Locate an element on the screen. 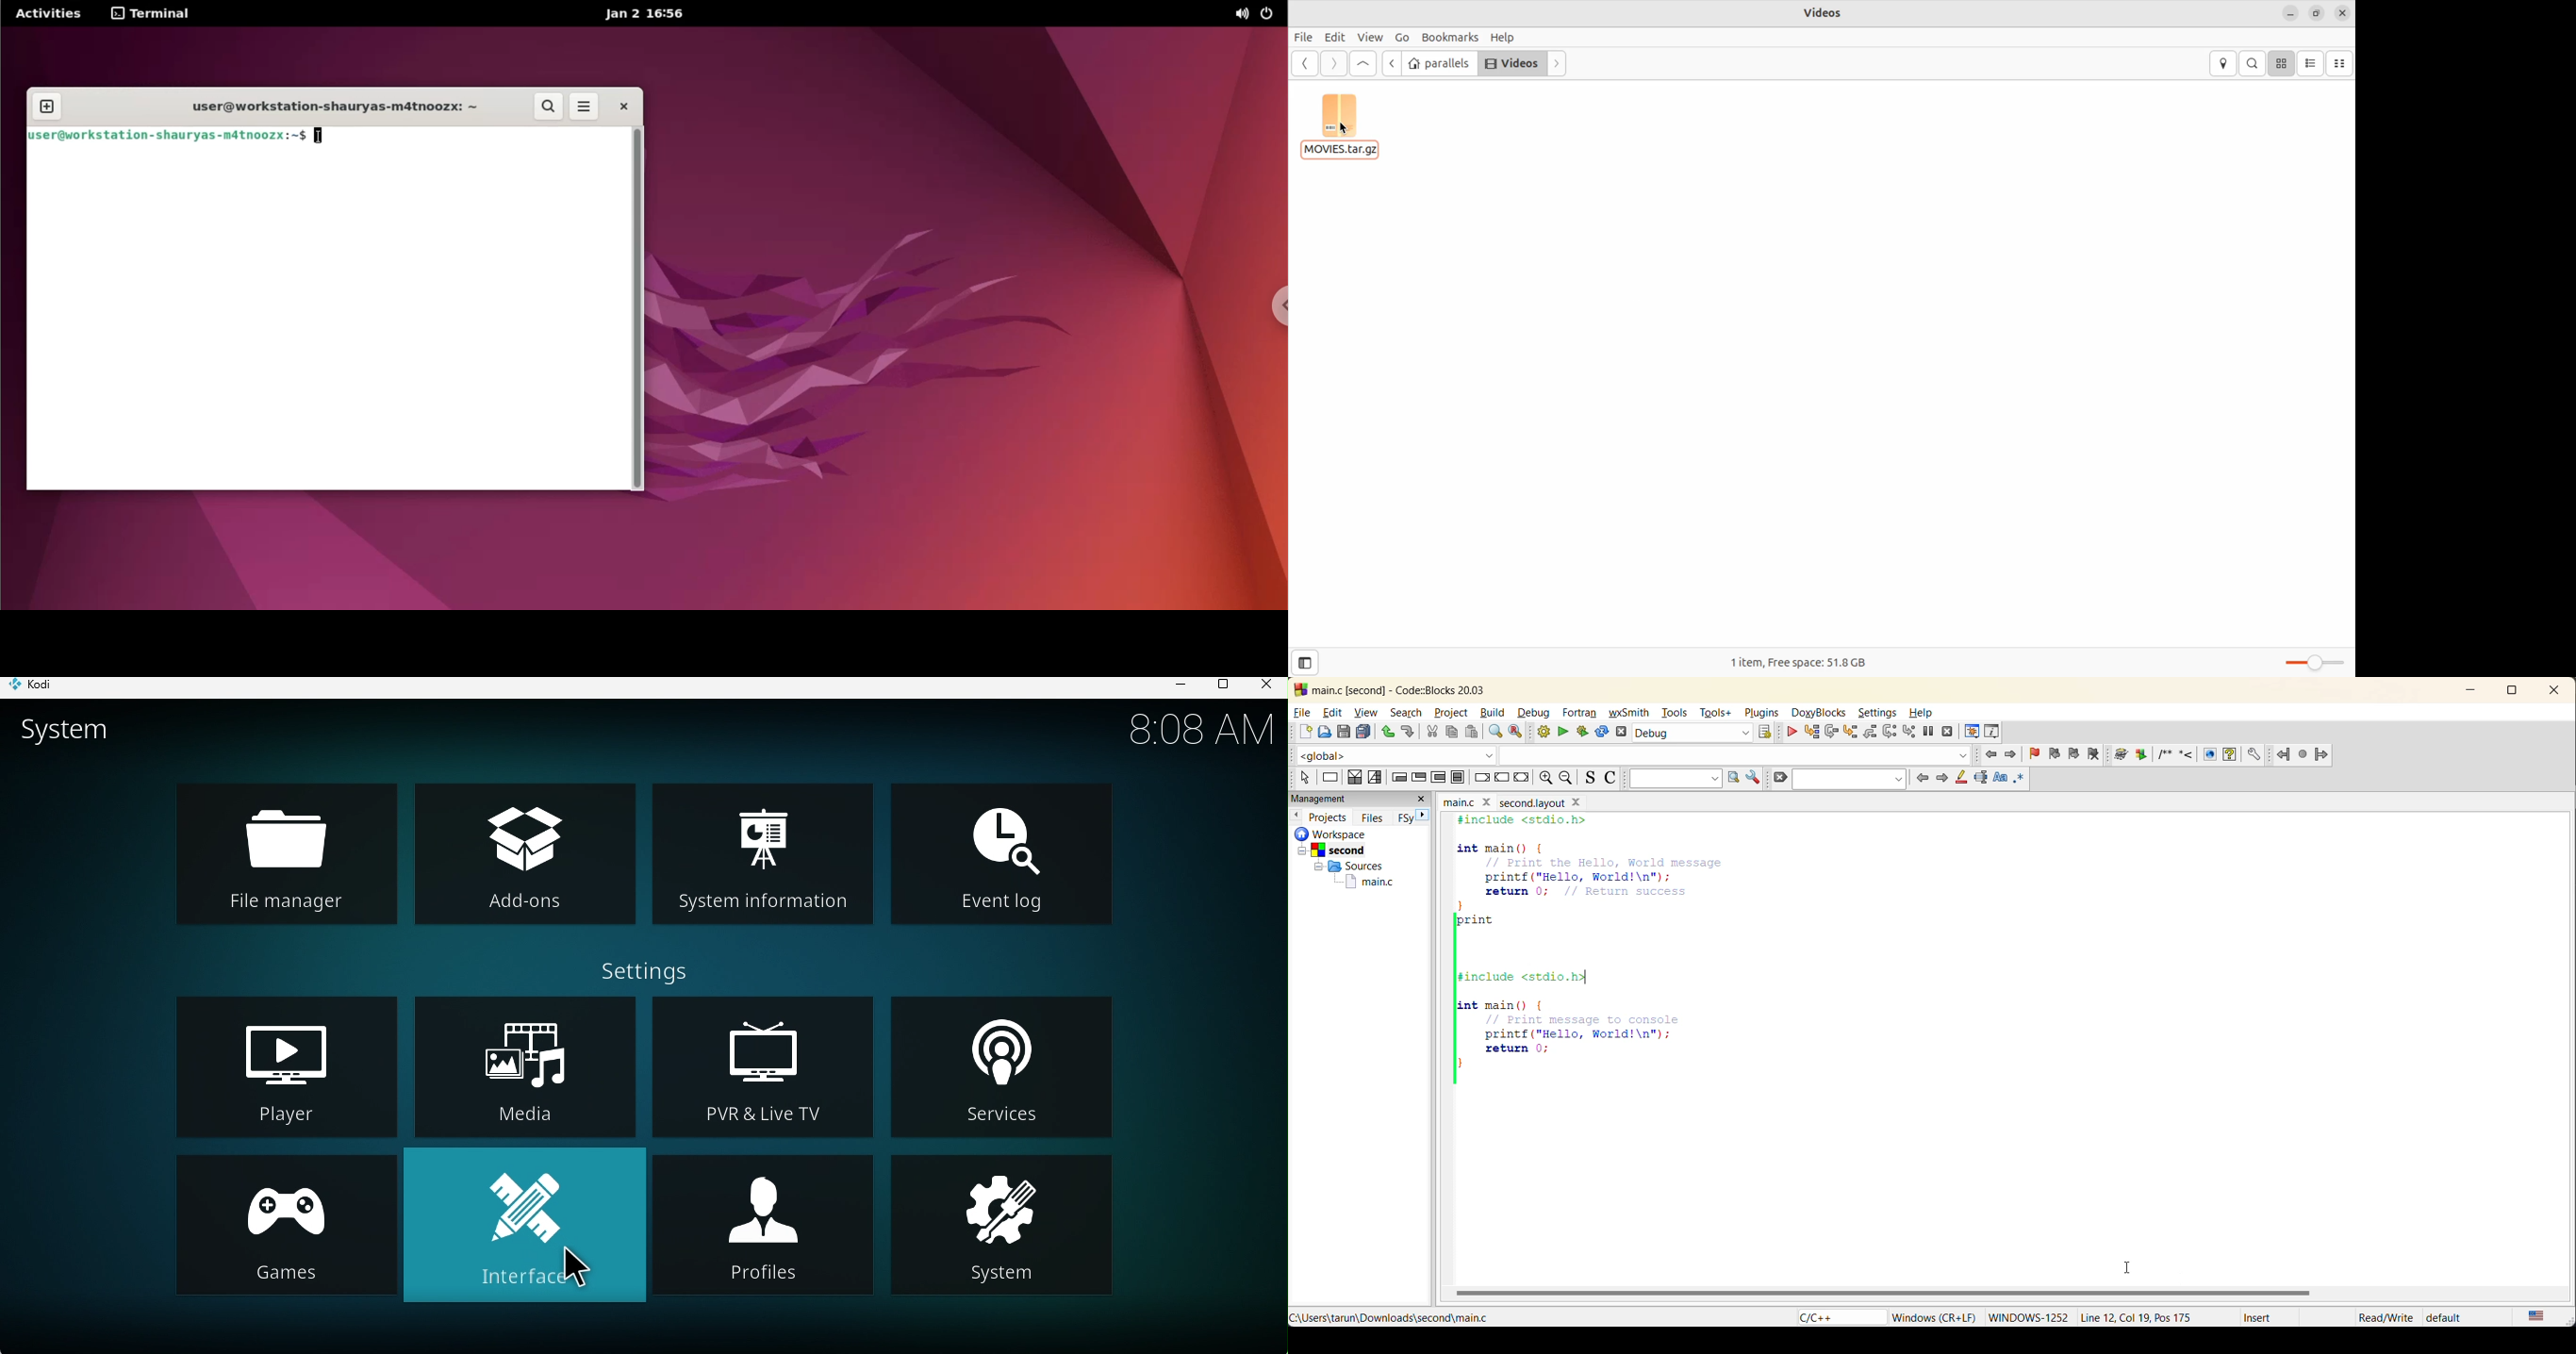  close is located at coordinates (2344, 12).